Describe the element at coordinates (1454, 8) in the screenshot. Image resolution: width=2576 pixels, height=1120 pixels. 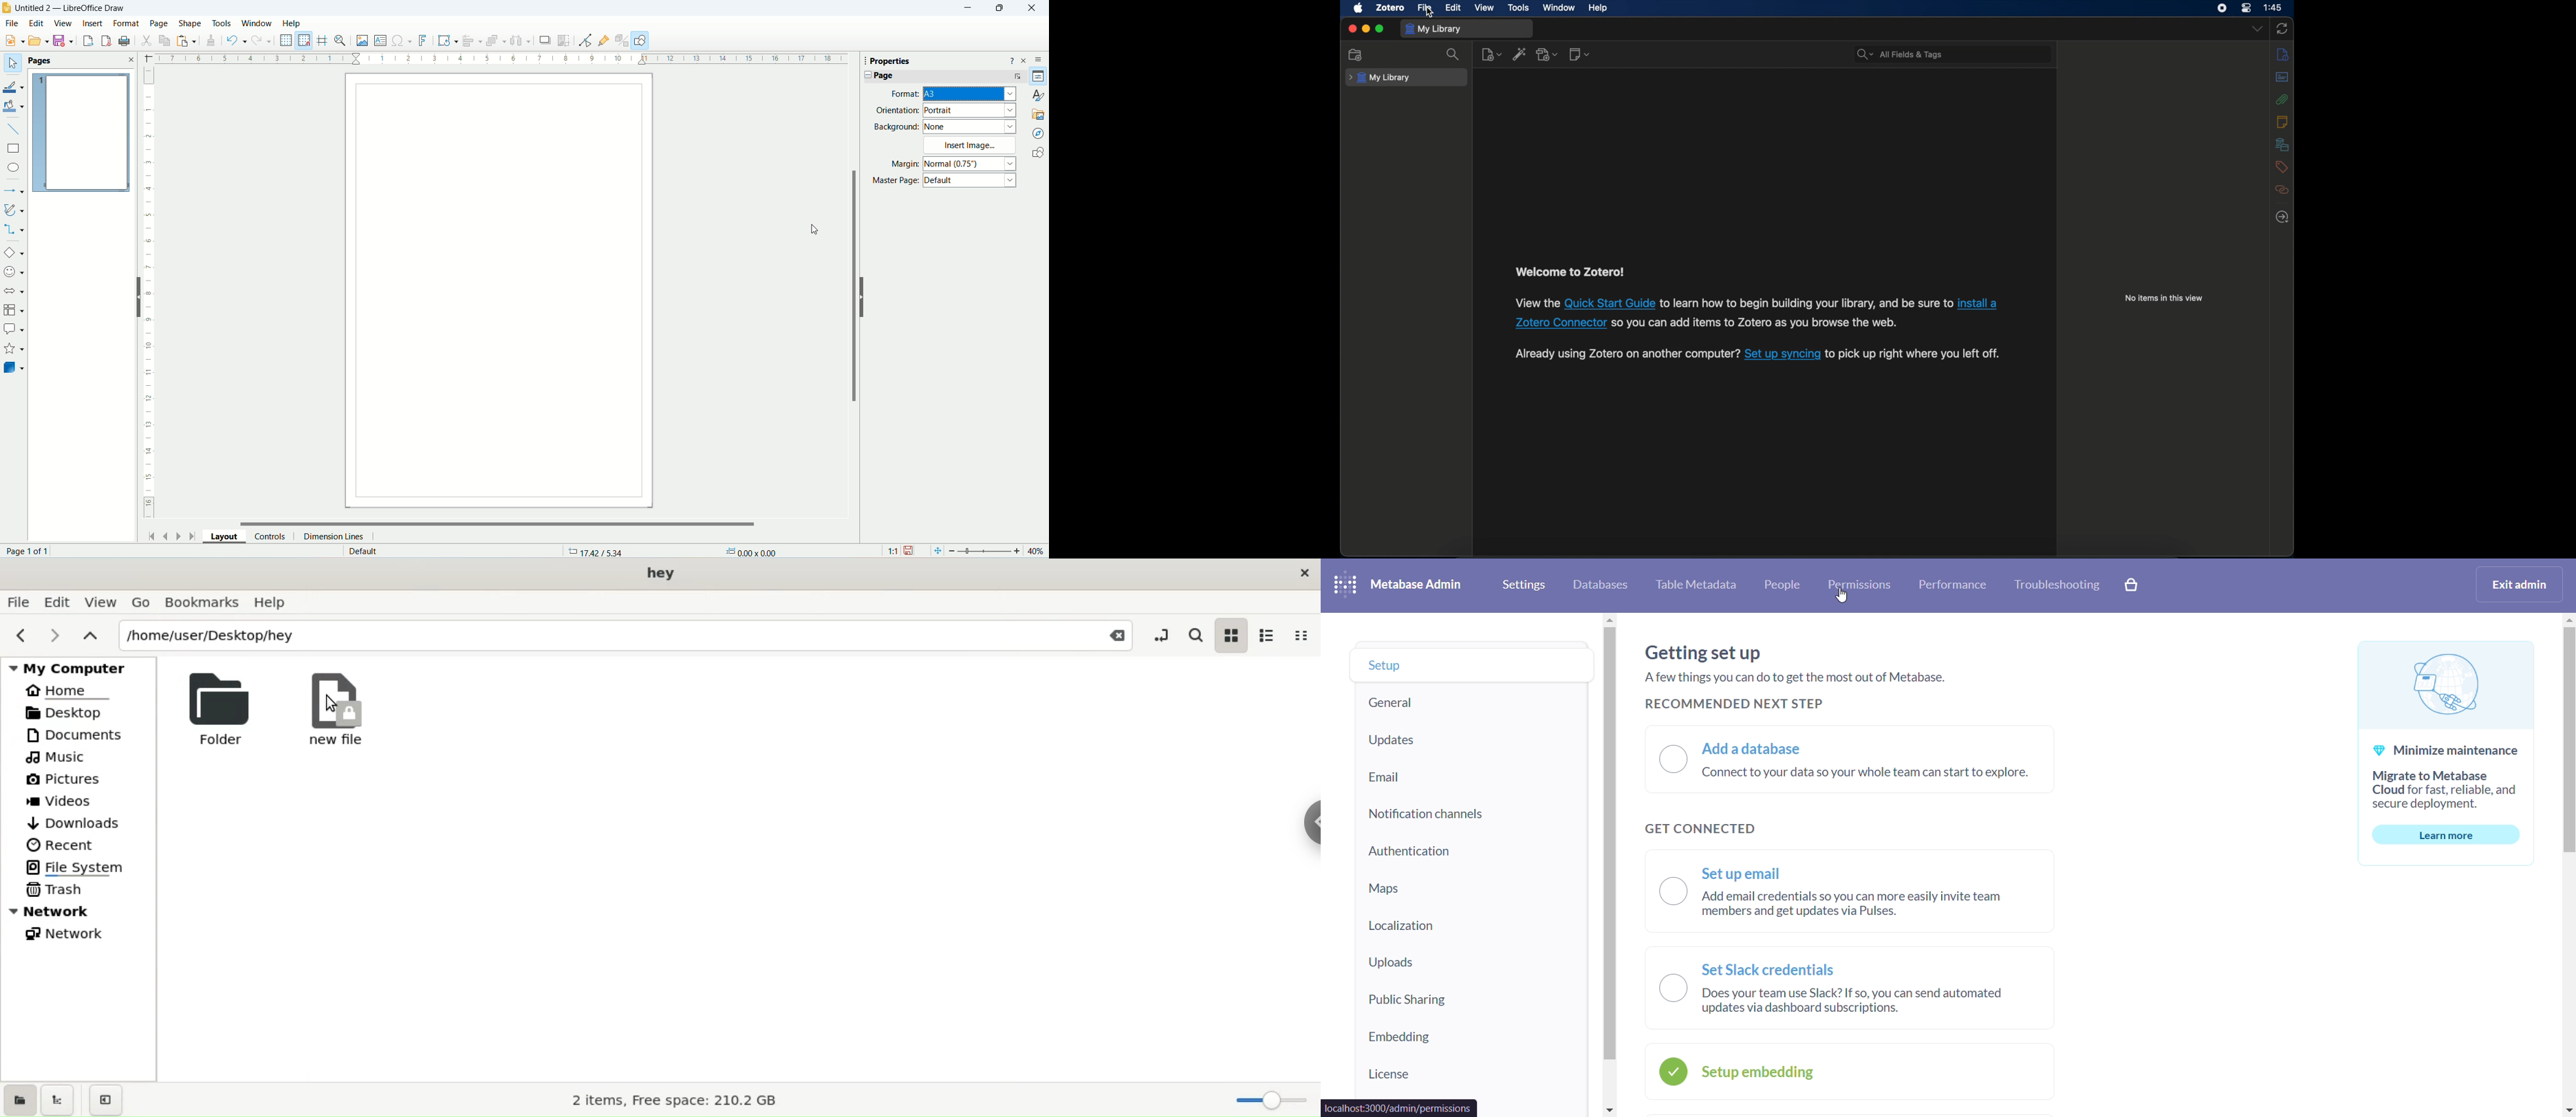
I see `edit` at that location.